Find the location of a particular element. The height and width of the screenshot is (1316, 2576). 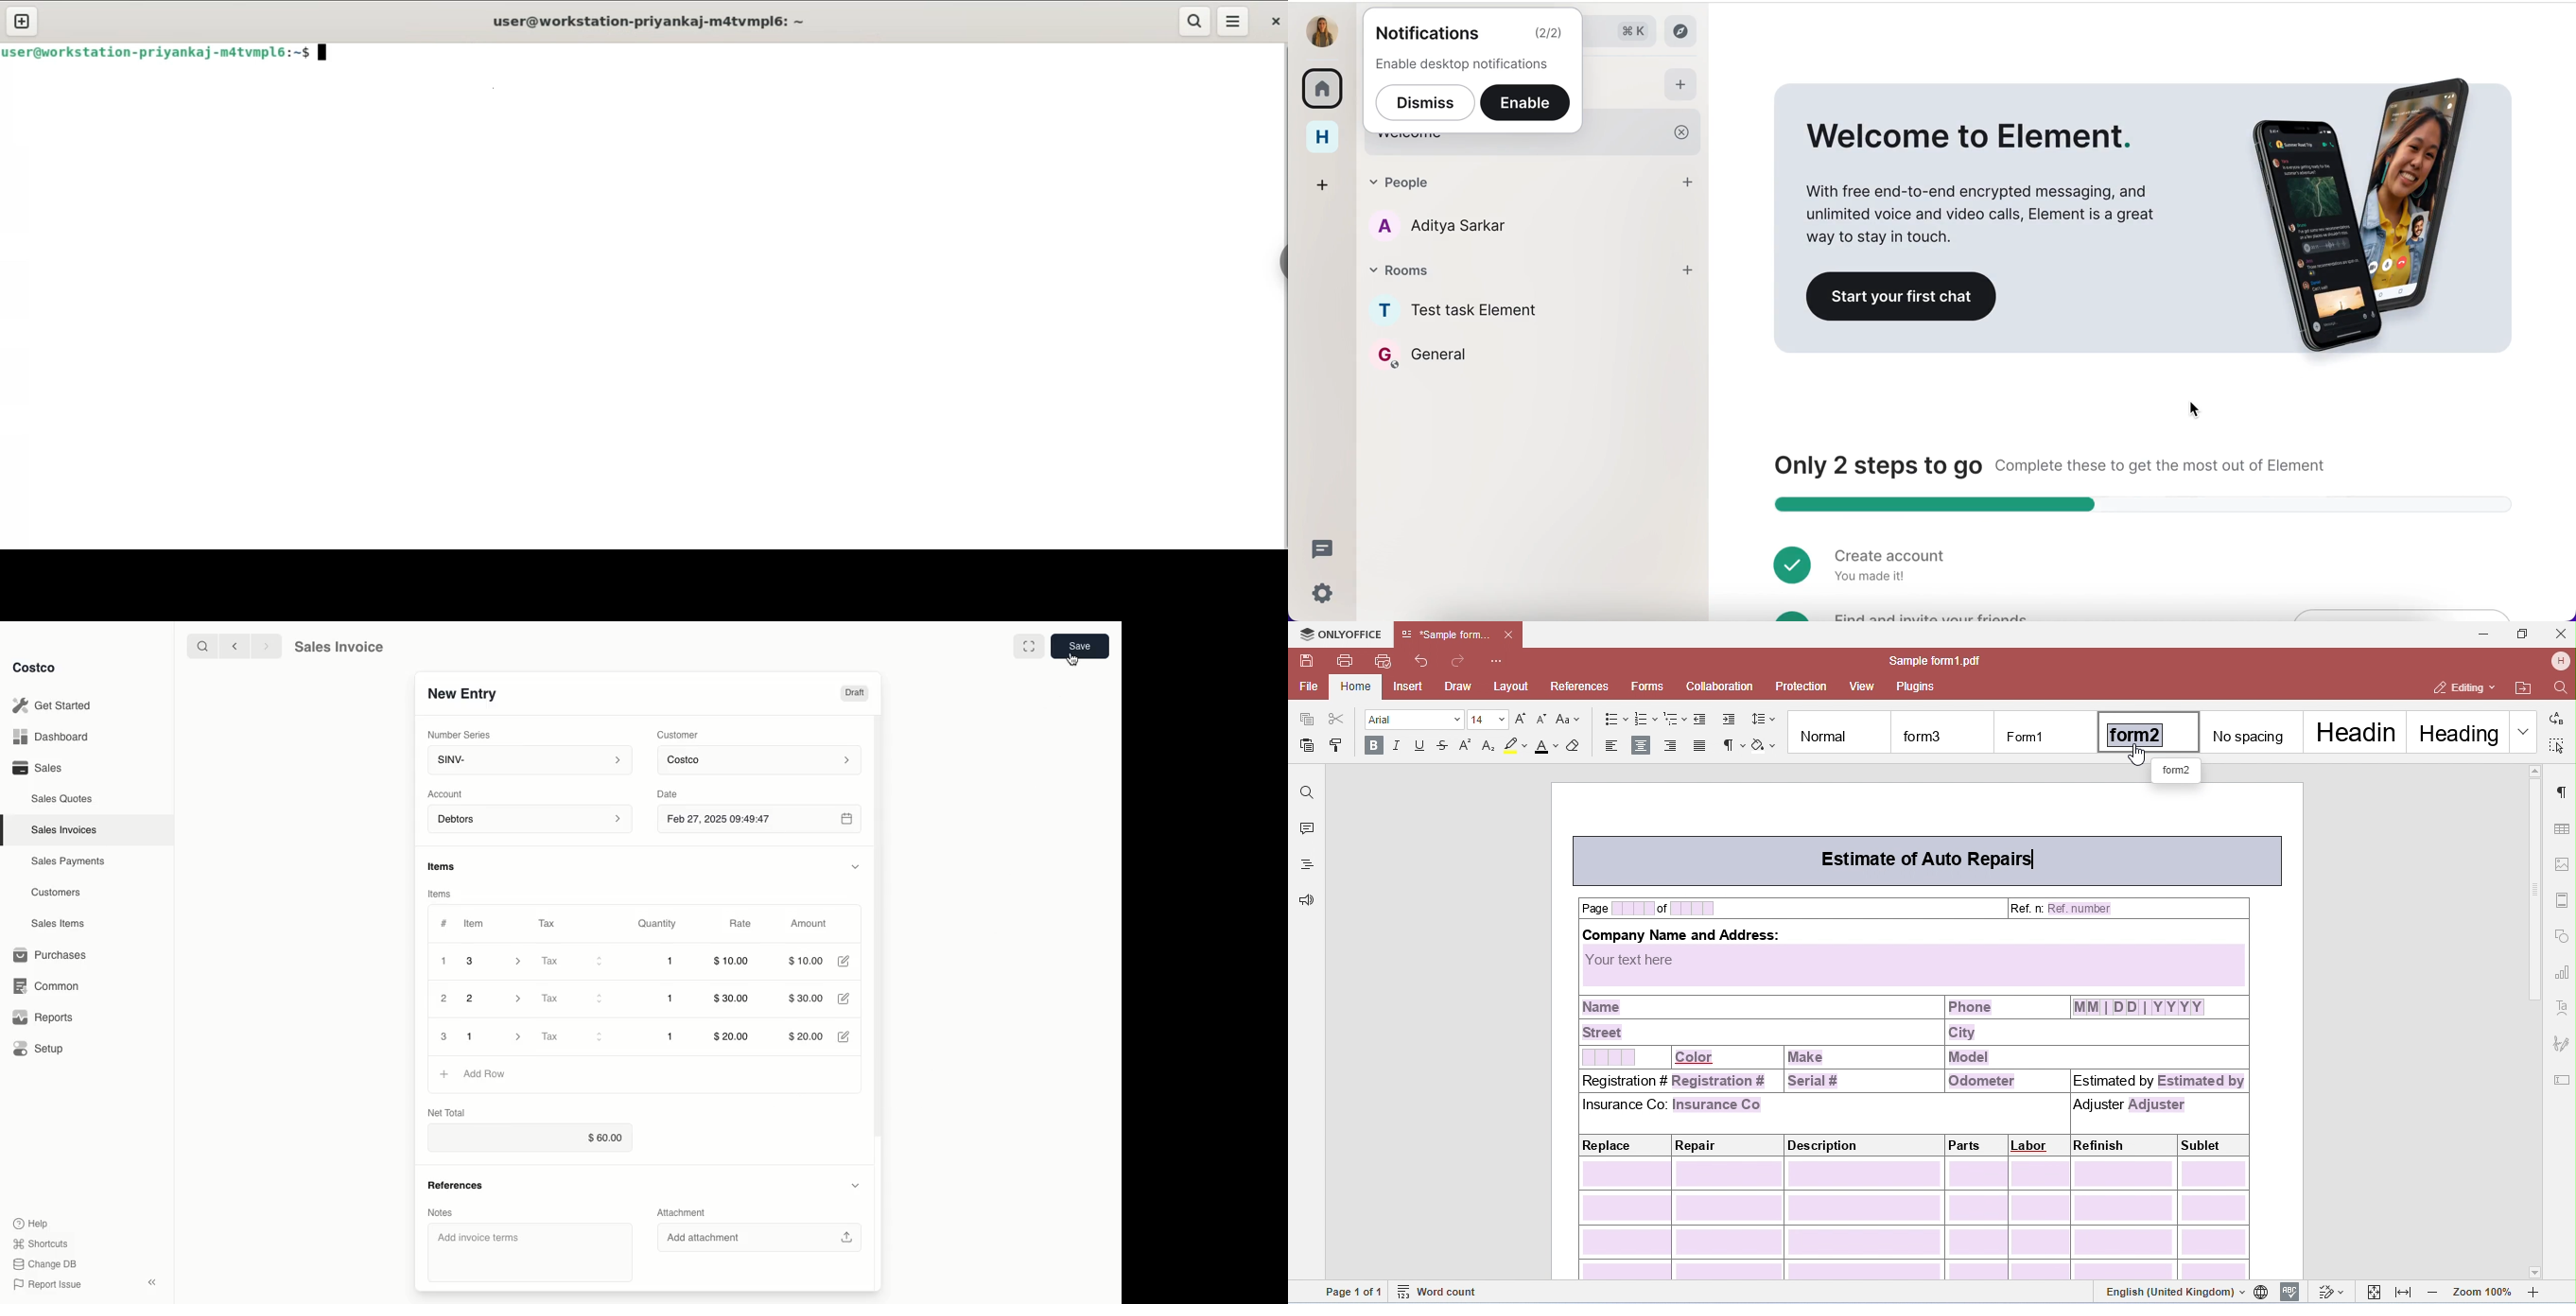

$60.00 is located at coordinates (538, 1138).